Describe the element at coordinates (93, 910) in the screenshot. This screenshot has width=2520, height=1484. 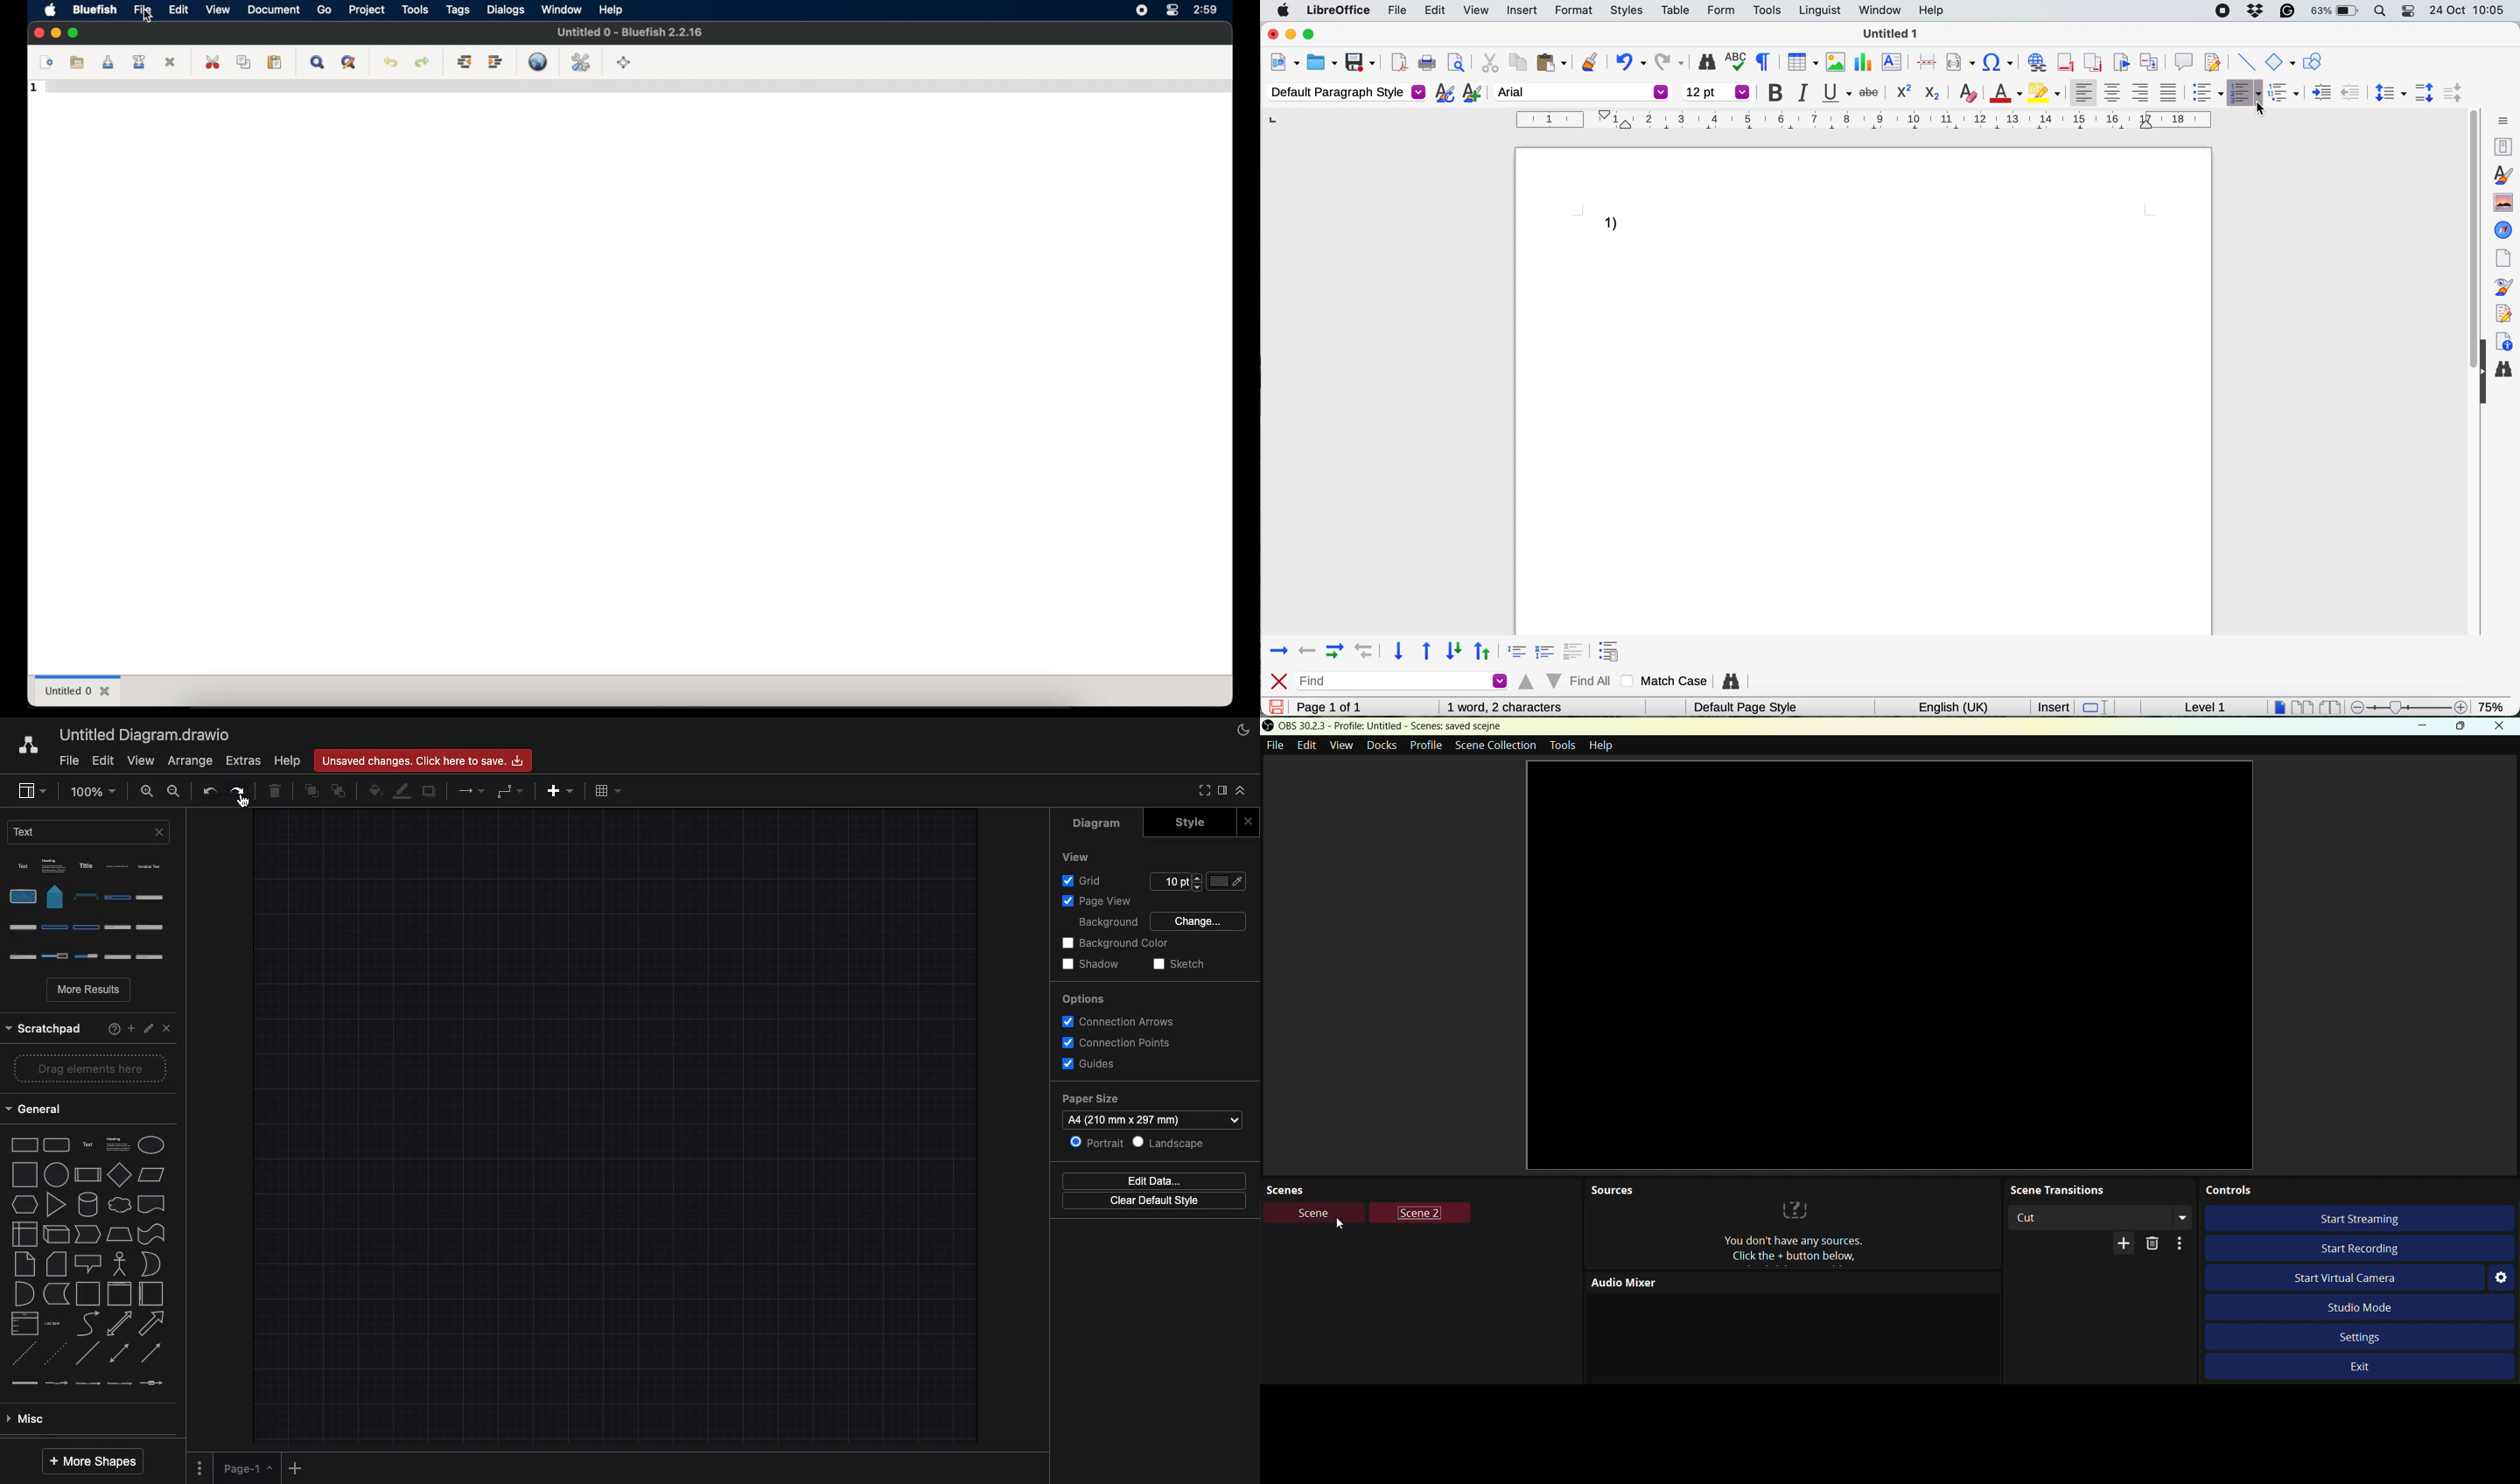
I see `Text options` at that location.